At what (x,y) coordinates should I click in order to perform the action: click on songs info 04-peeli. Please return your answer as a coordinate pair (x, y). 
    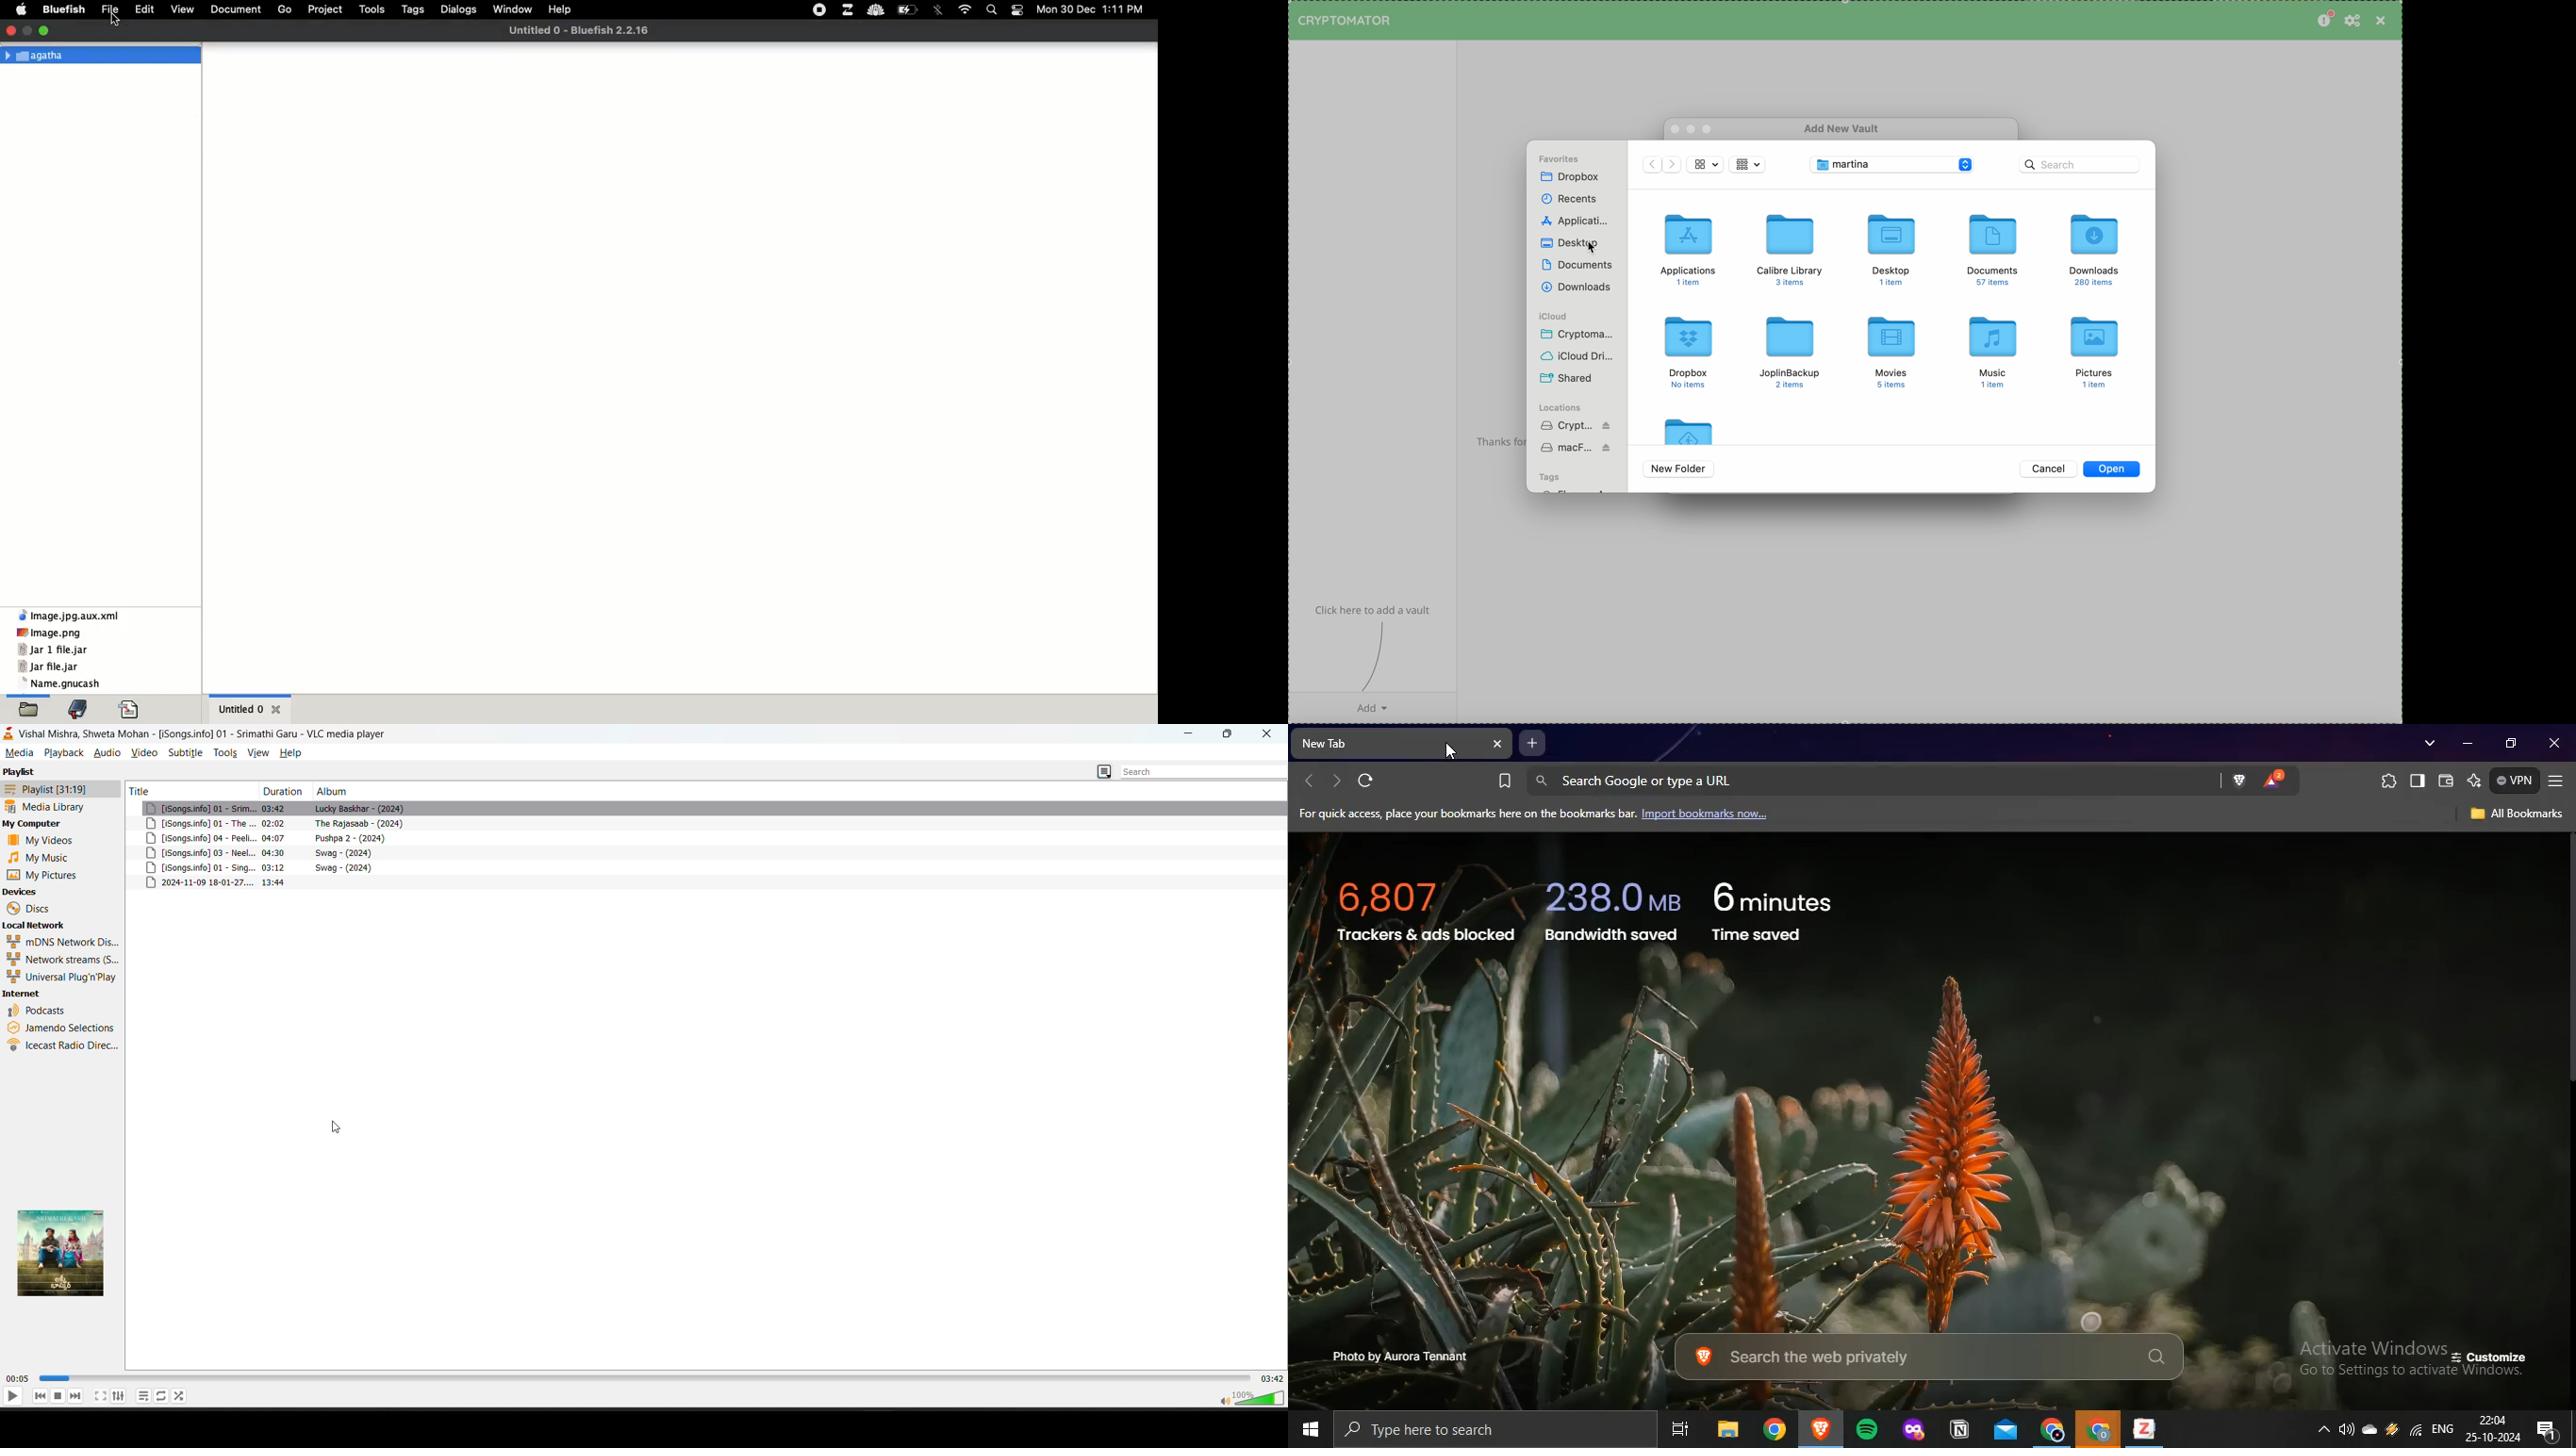
    Looking at the image, I should click on (198, 839).